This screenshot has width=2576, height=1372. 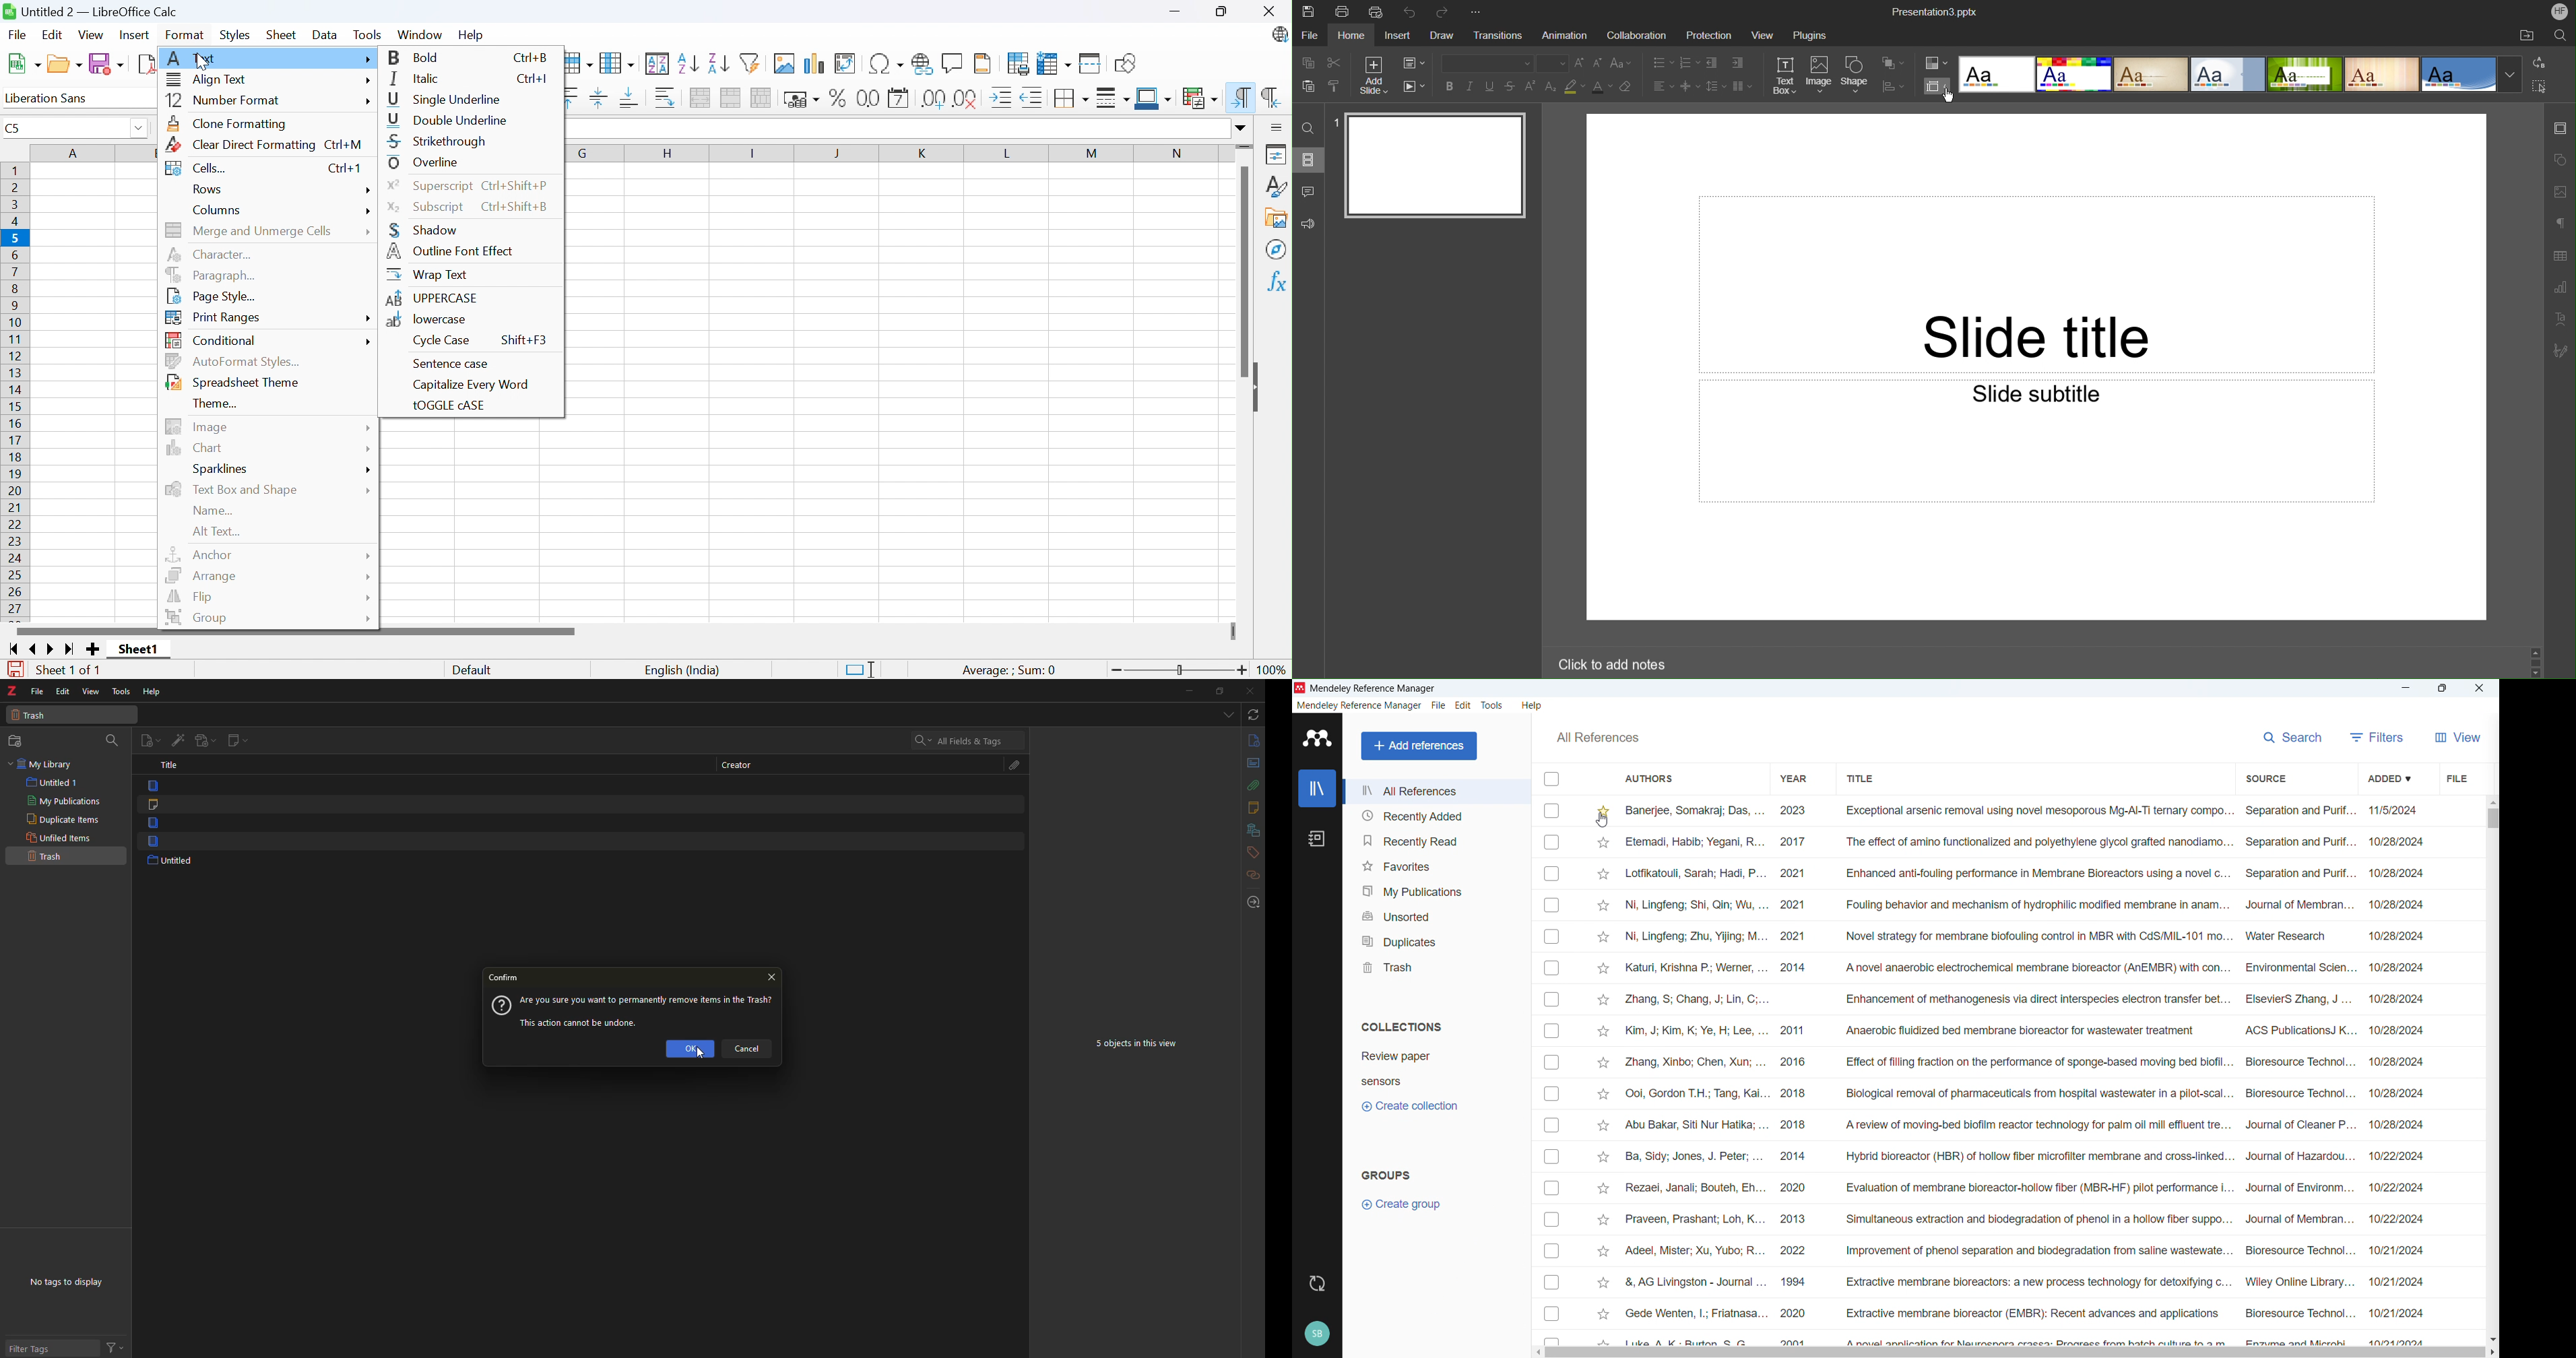 What do you see at coordinates (1255, 785) in the screenshot?
I see `attach` at bounding box center [1255, 785].